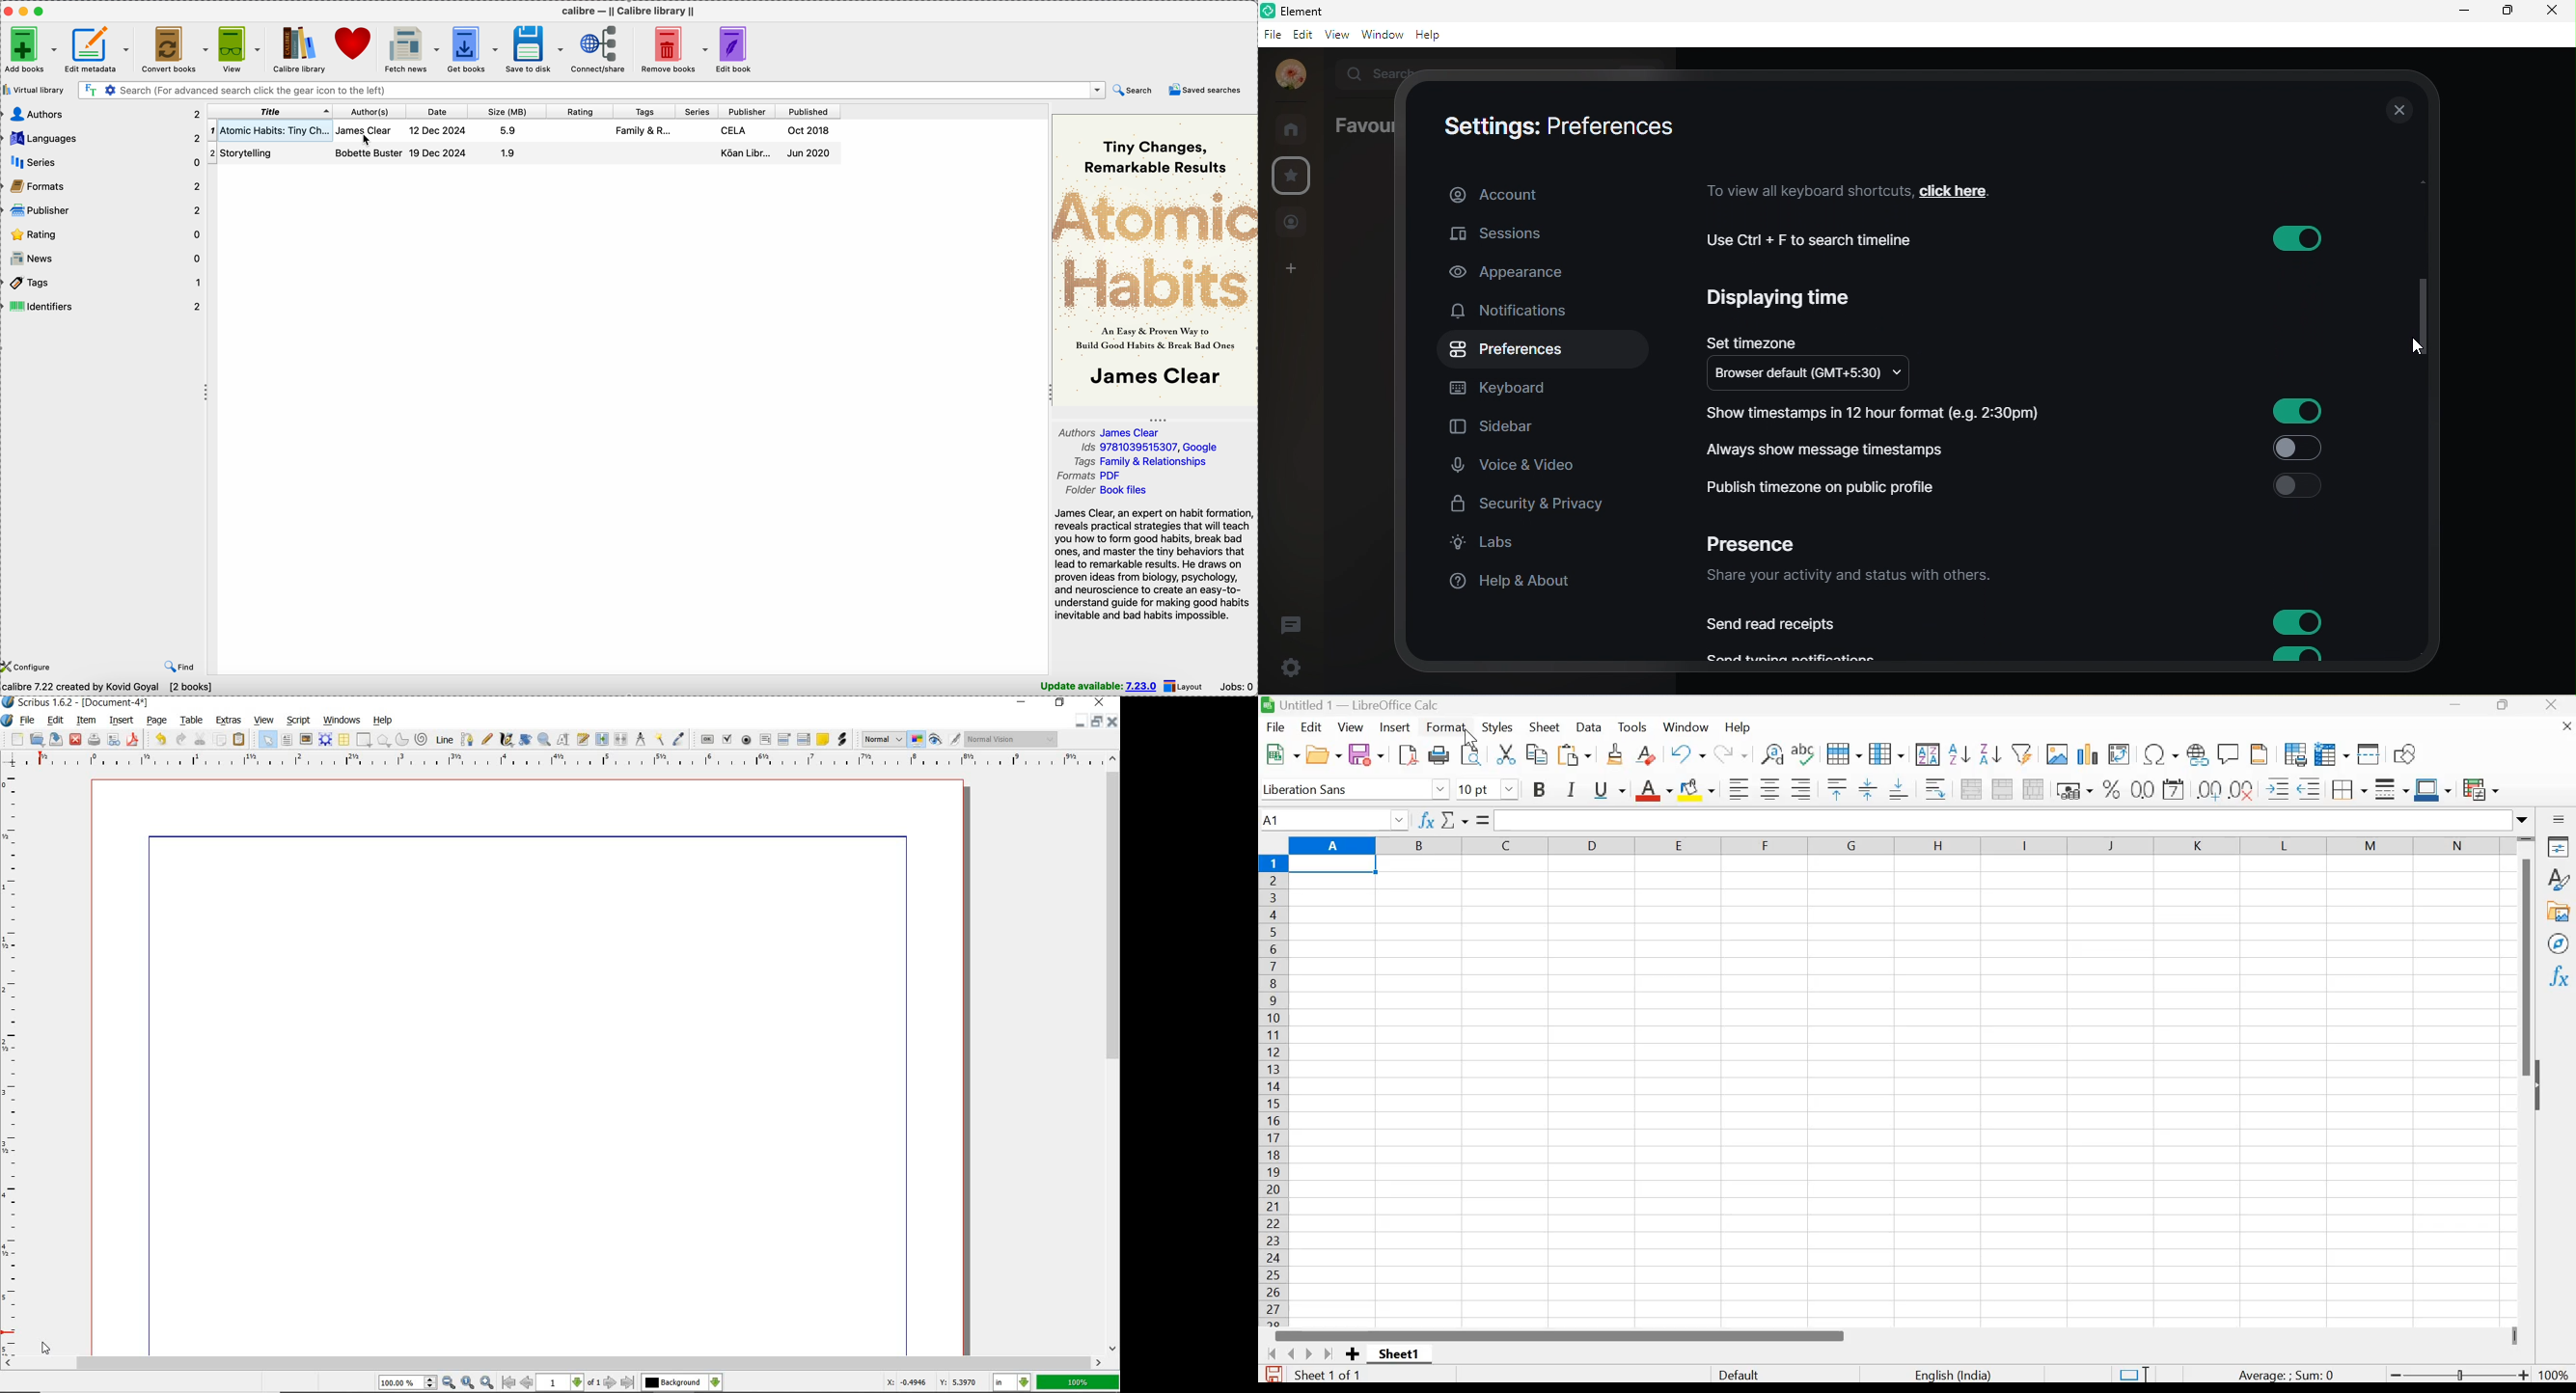 The image size is (2576, 1400). I want to click on profile photo, so click(1287, 75).